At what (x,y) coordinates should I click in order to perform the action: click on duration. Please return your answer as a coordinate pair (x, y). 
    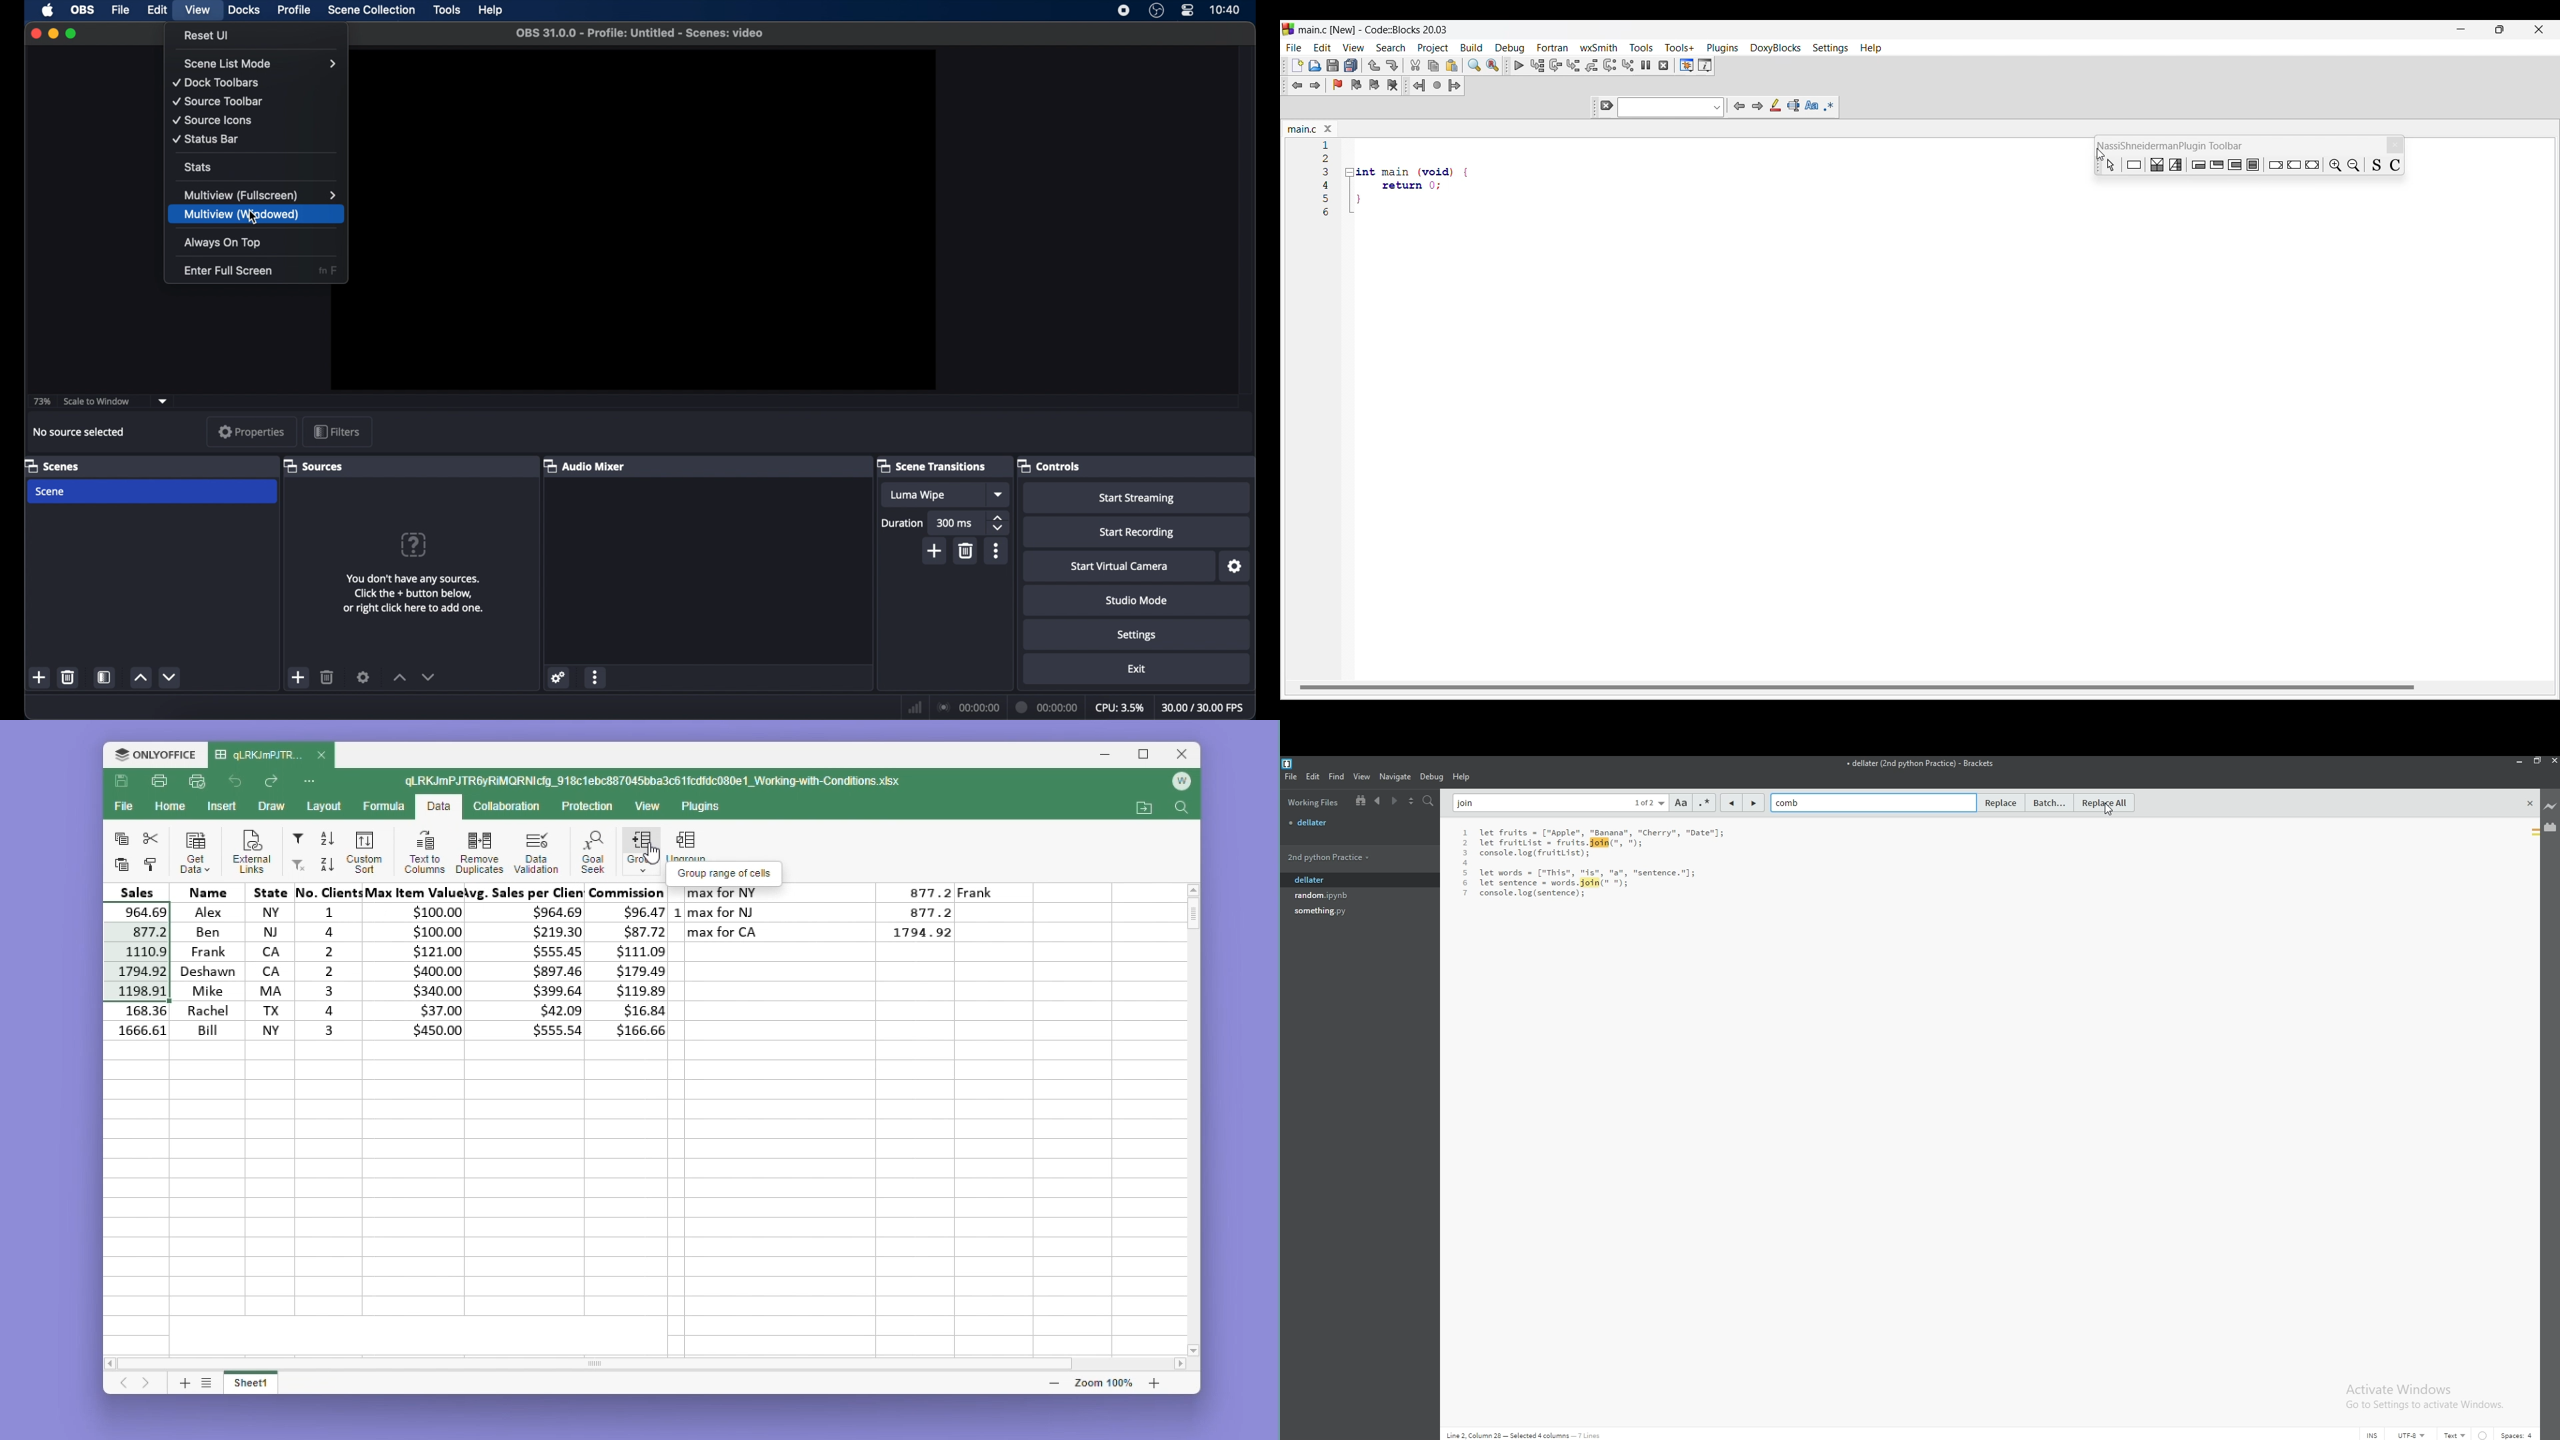
    Looking at the image, I should click on (903, 523).